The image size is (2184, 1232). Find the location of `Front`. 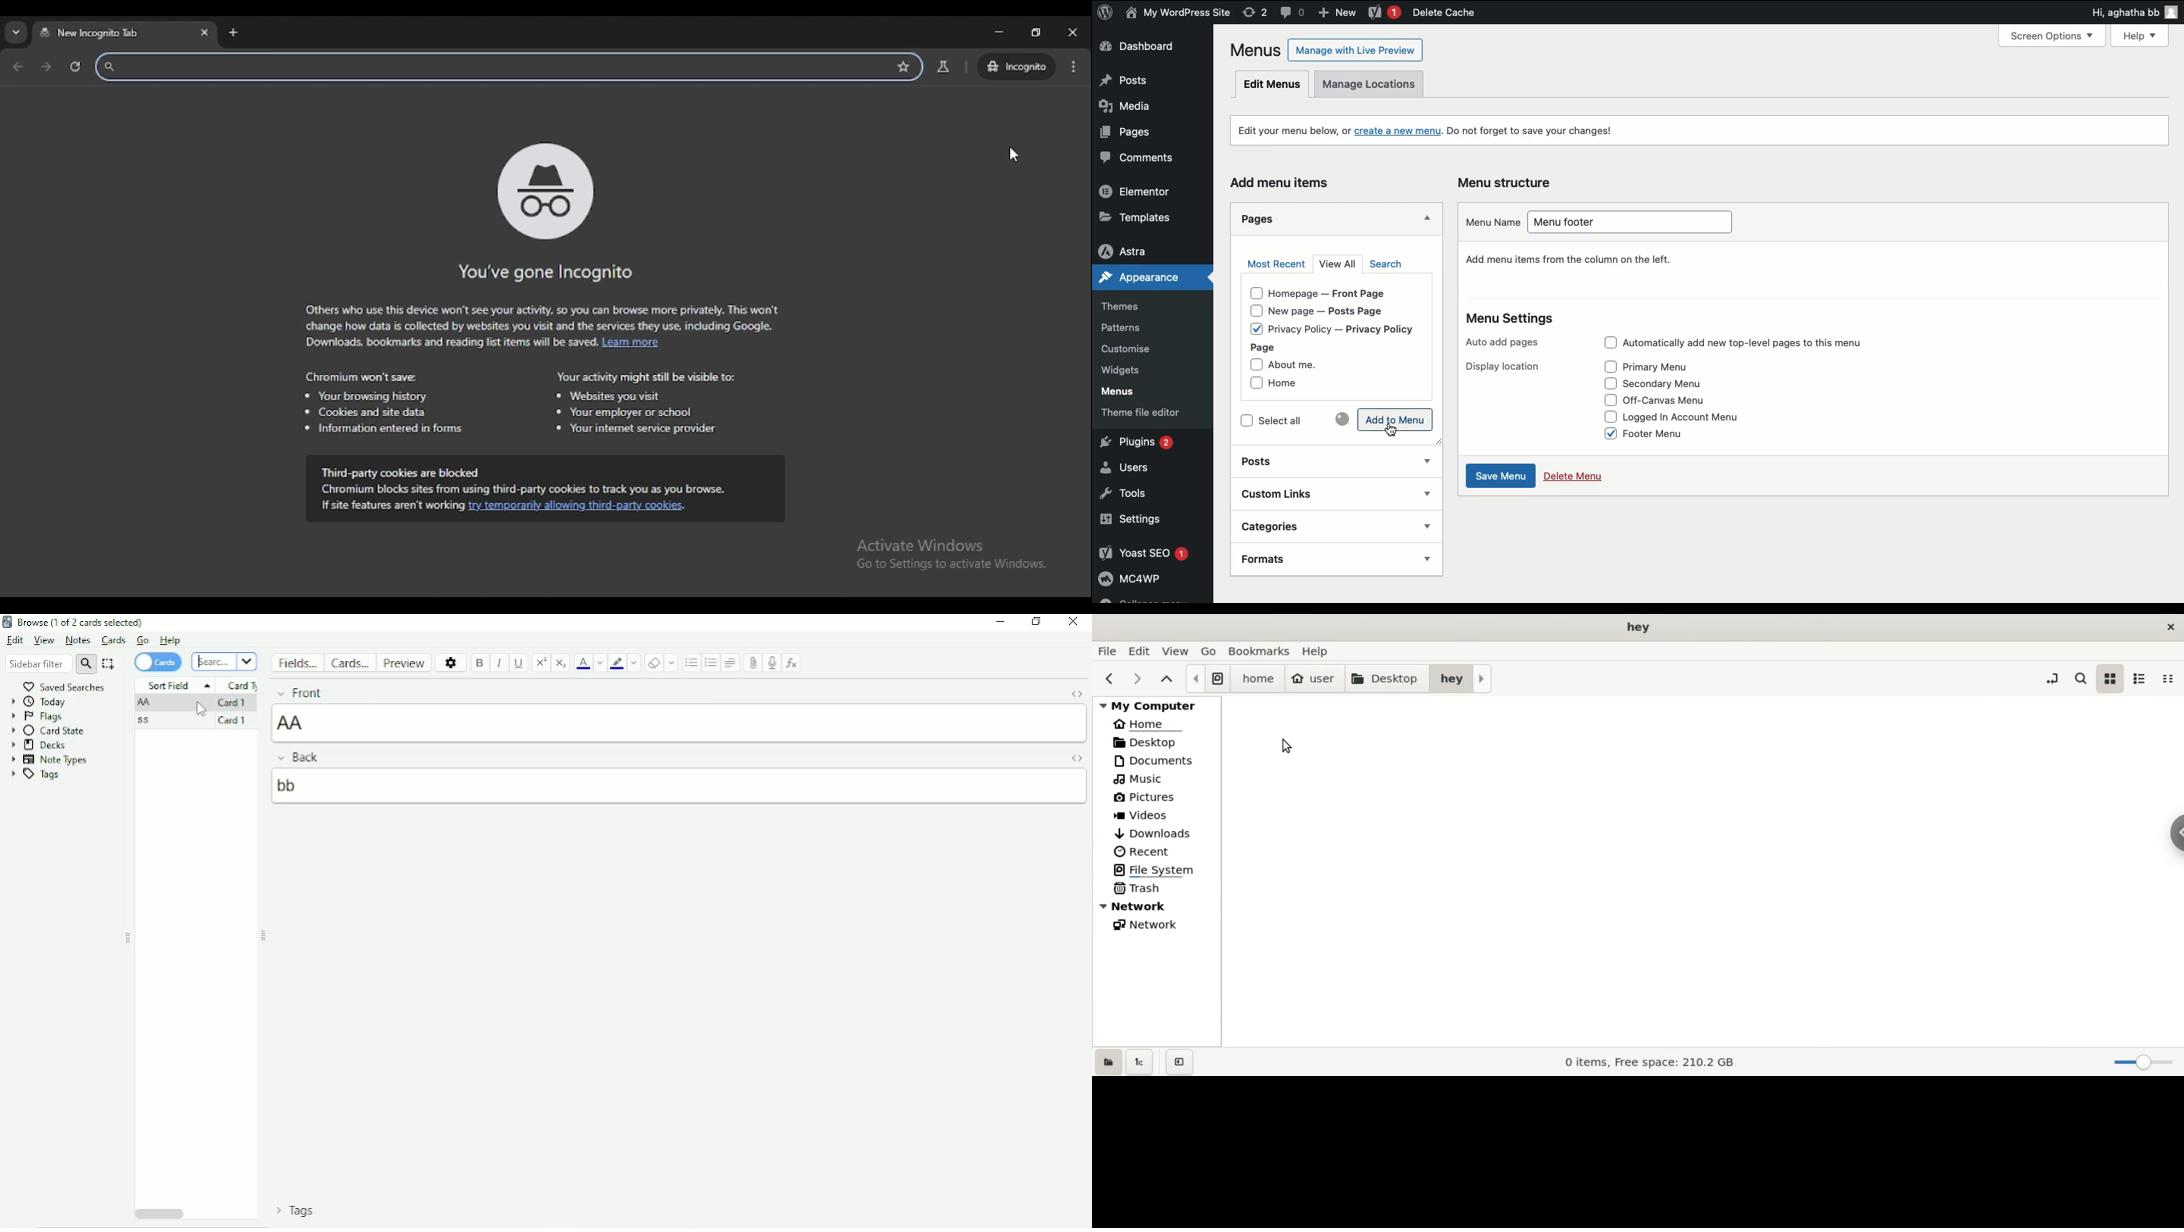

Front is located at coordinates (303, 694).